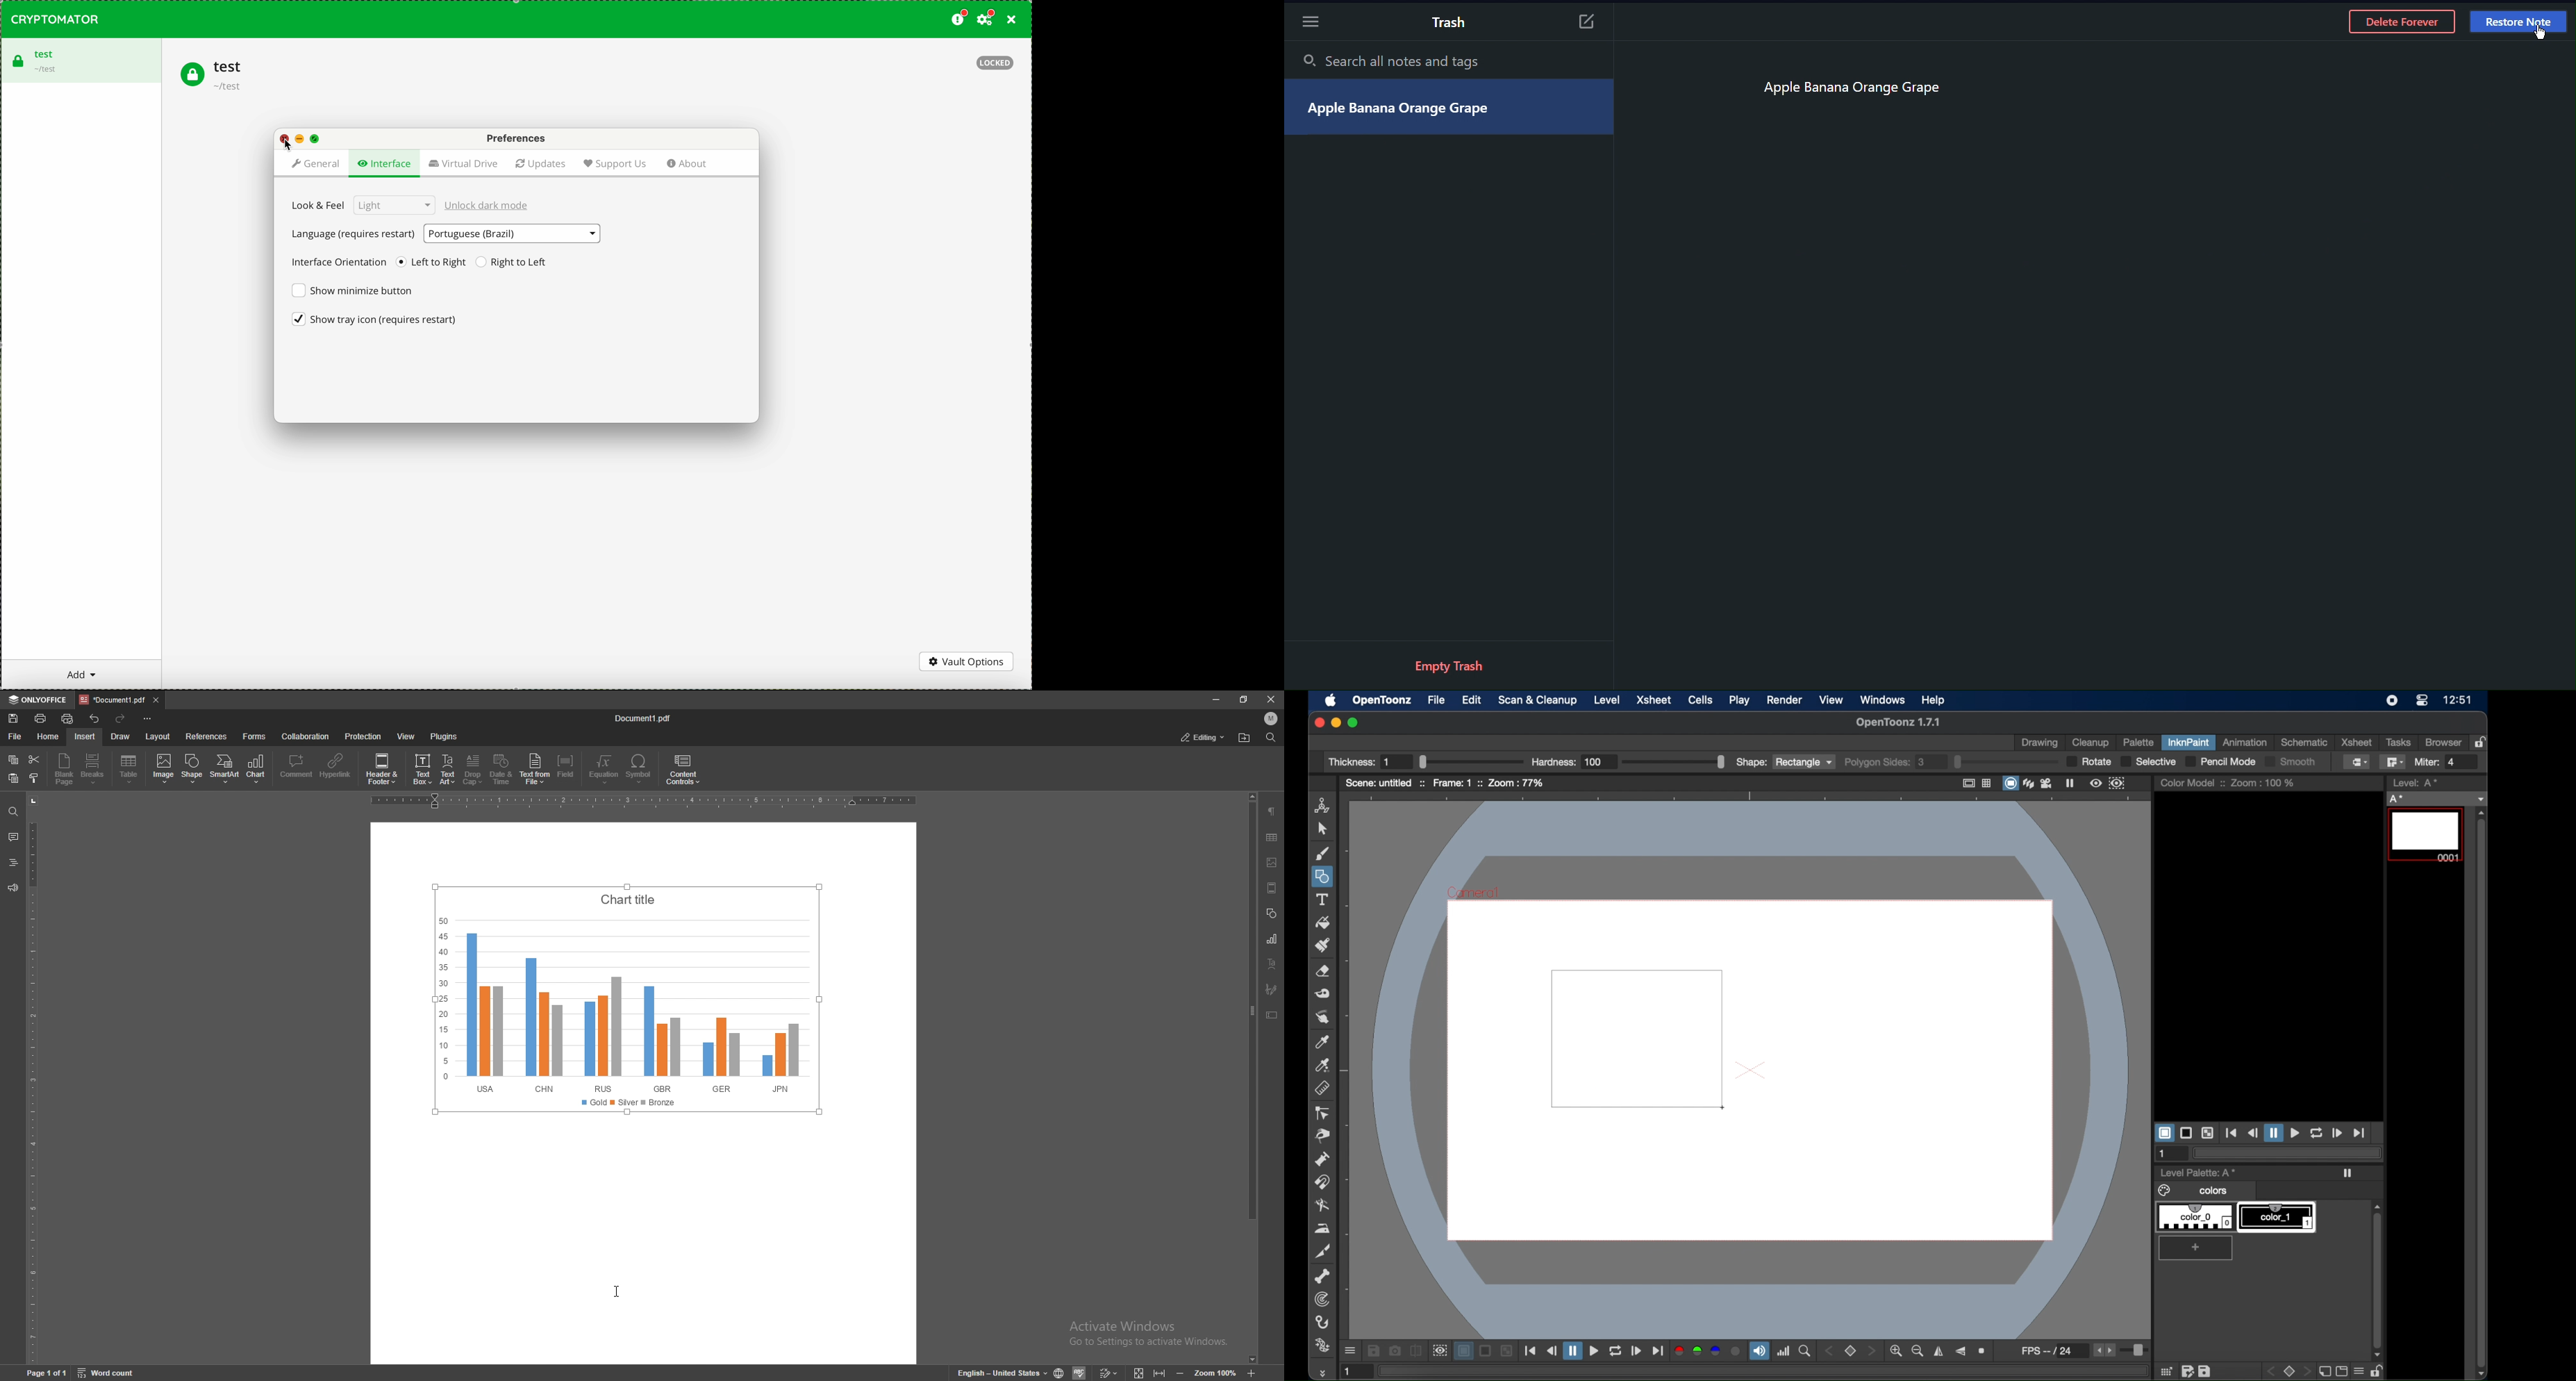 Image resolution: width=2576 pixels, height=1400 pixels. What do you see at coordinates (1322, 1182) in the screenshot?
I see `magnet tool` at bounding box center [1322, 1182].